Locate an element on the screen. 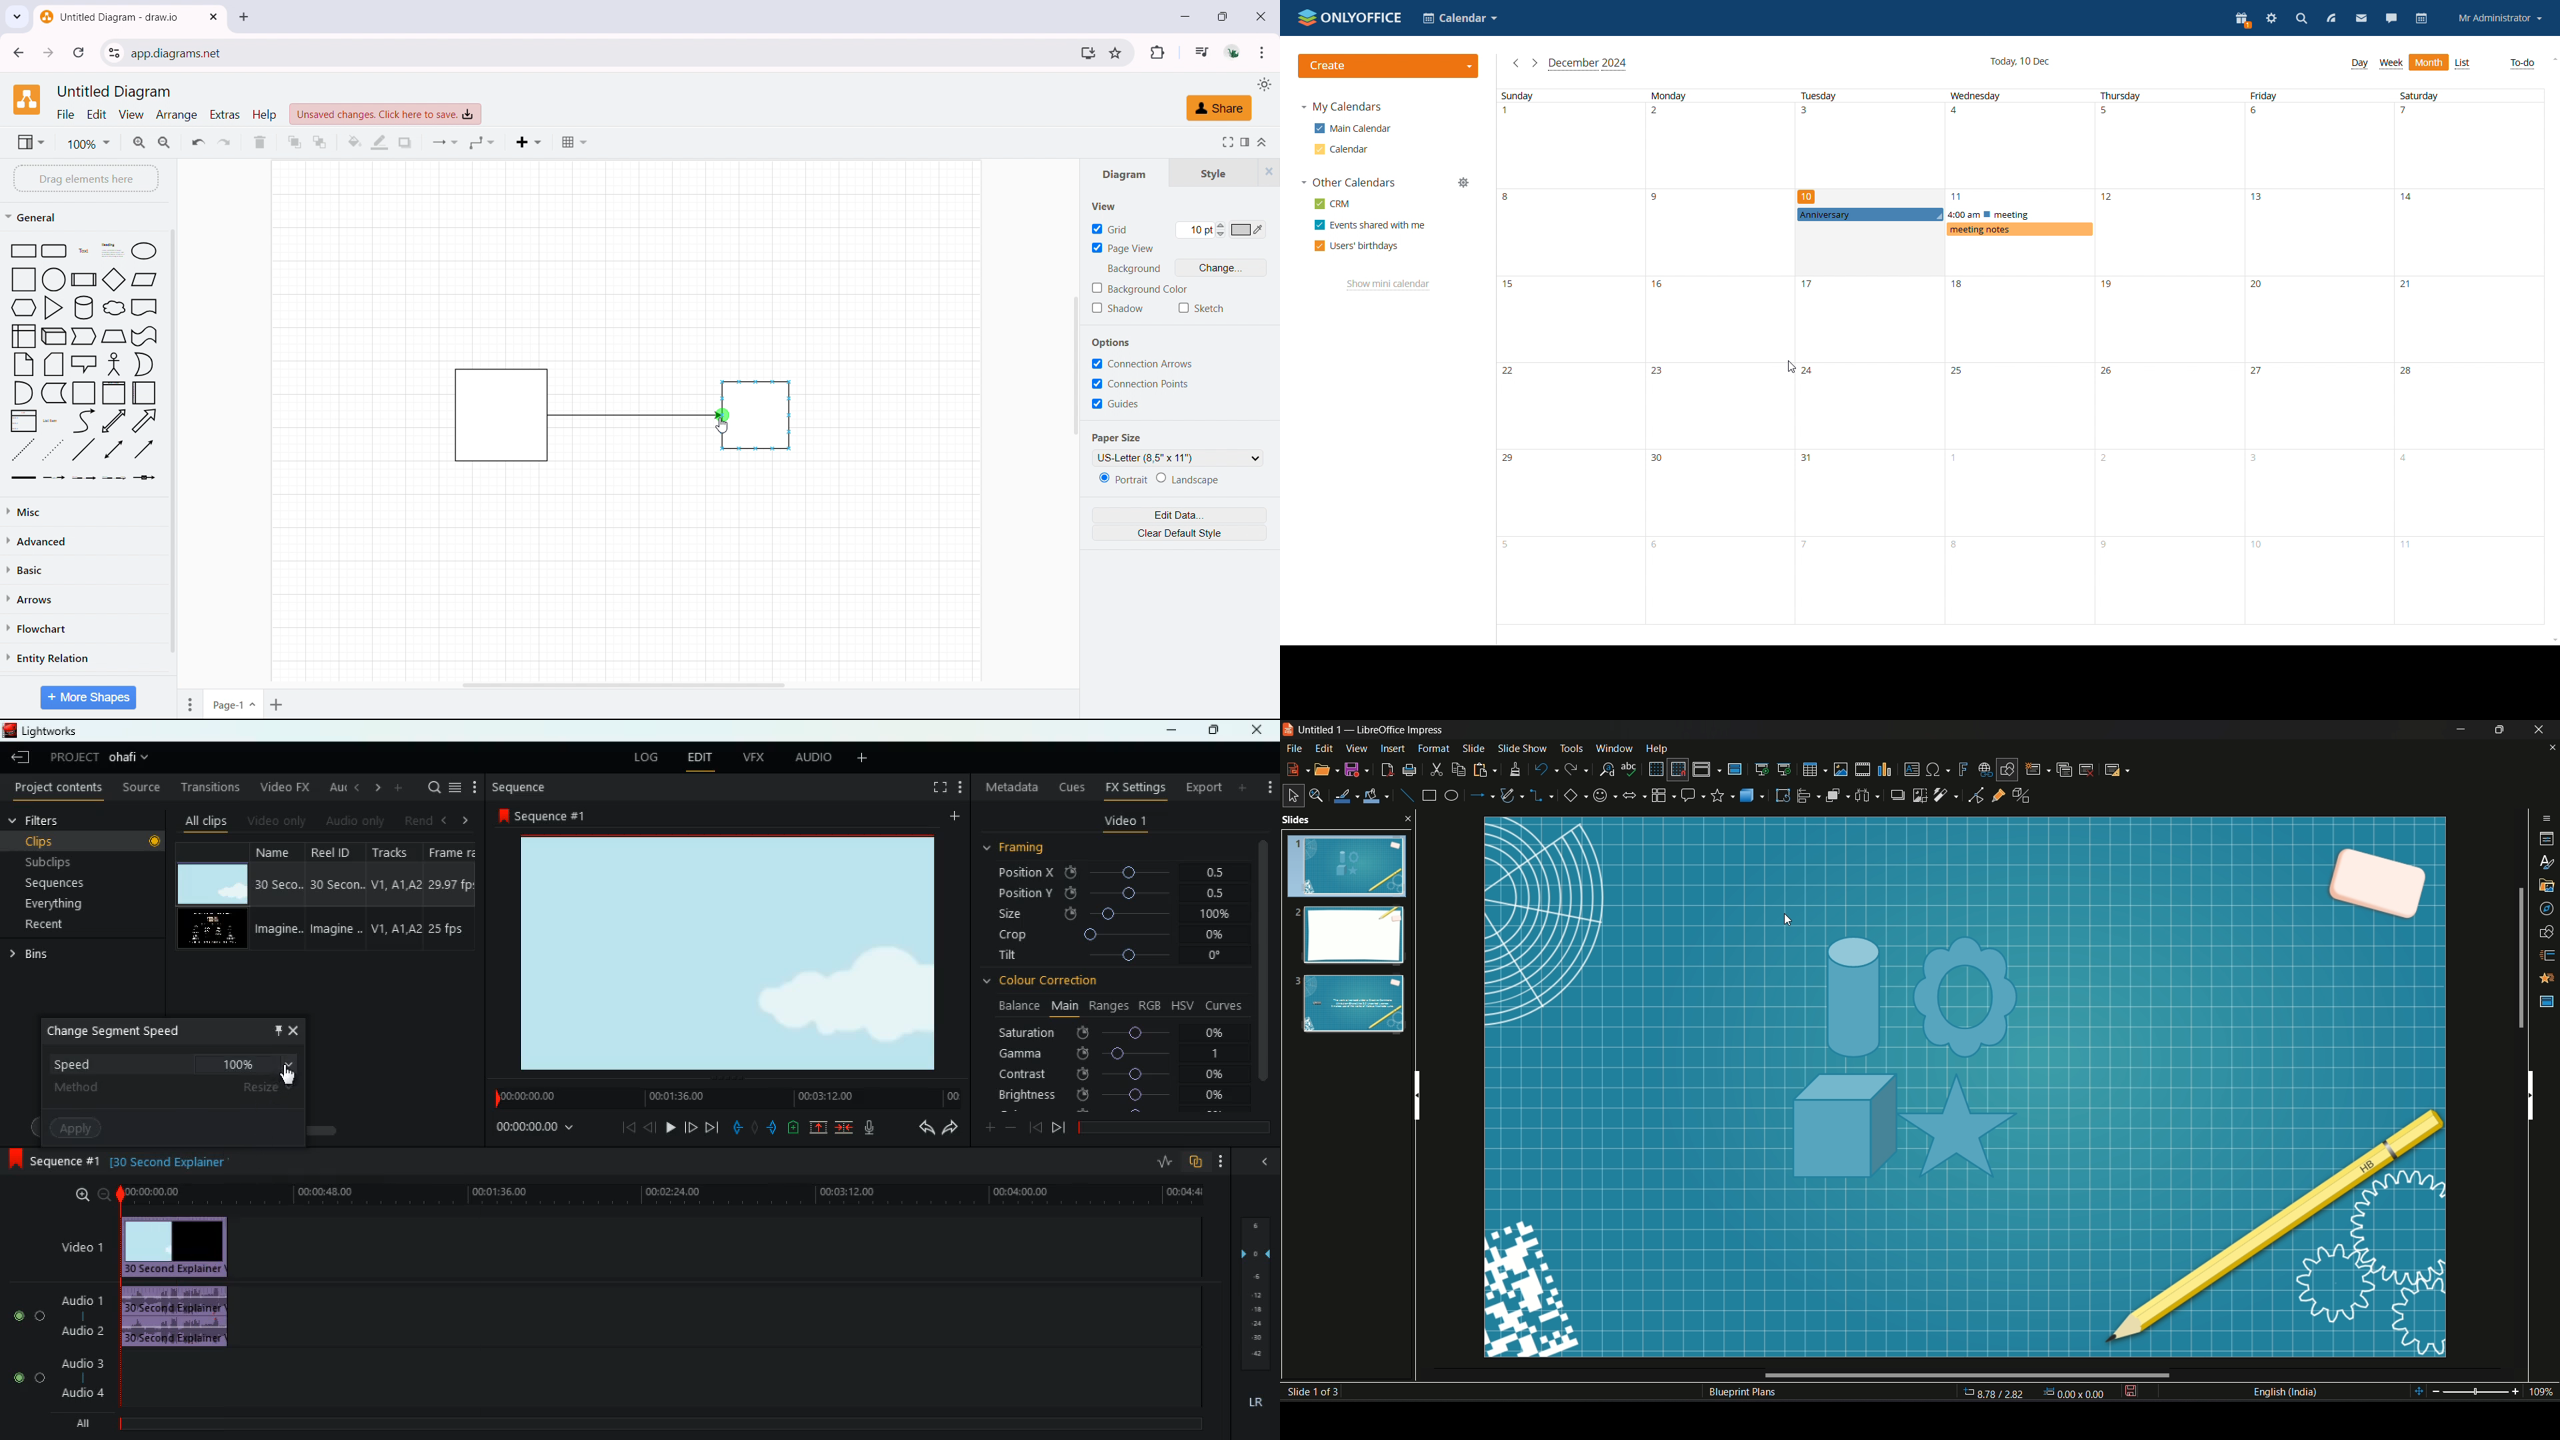 Image resolution: width=2576 pixels, height=1456 pixels. filter is located at coordinates (1947, 795).